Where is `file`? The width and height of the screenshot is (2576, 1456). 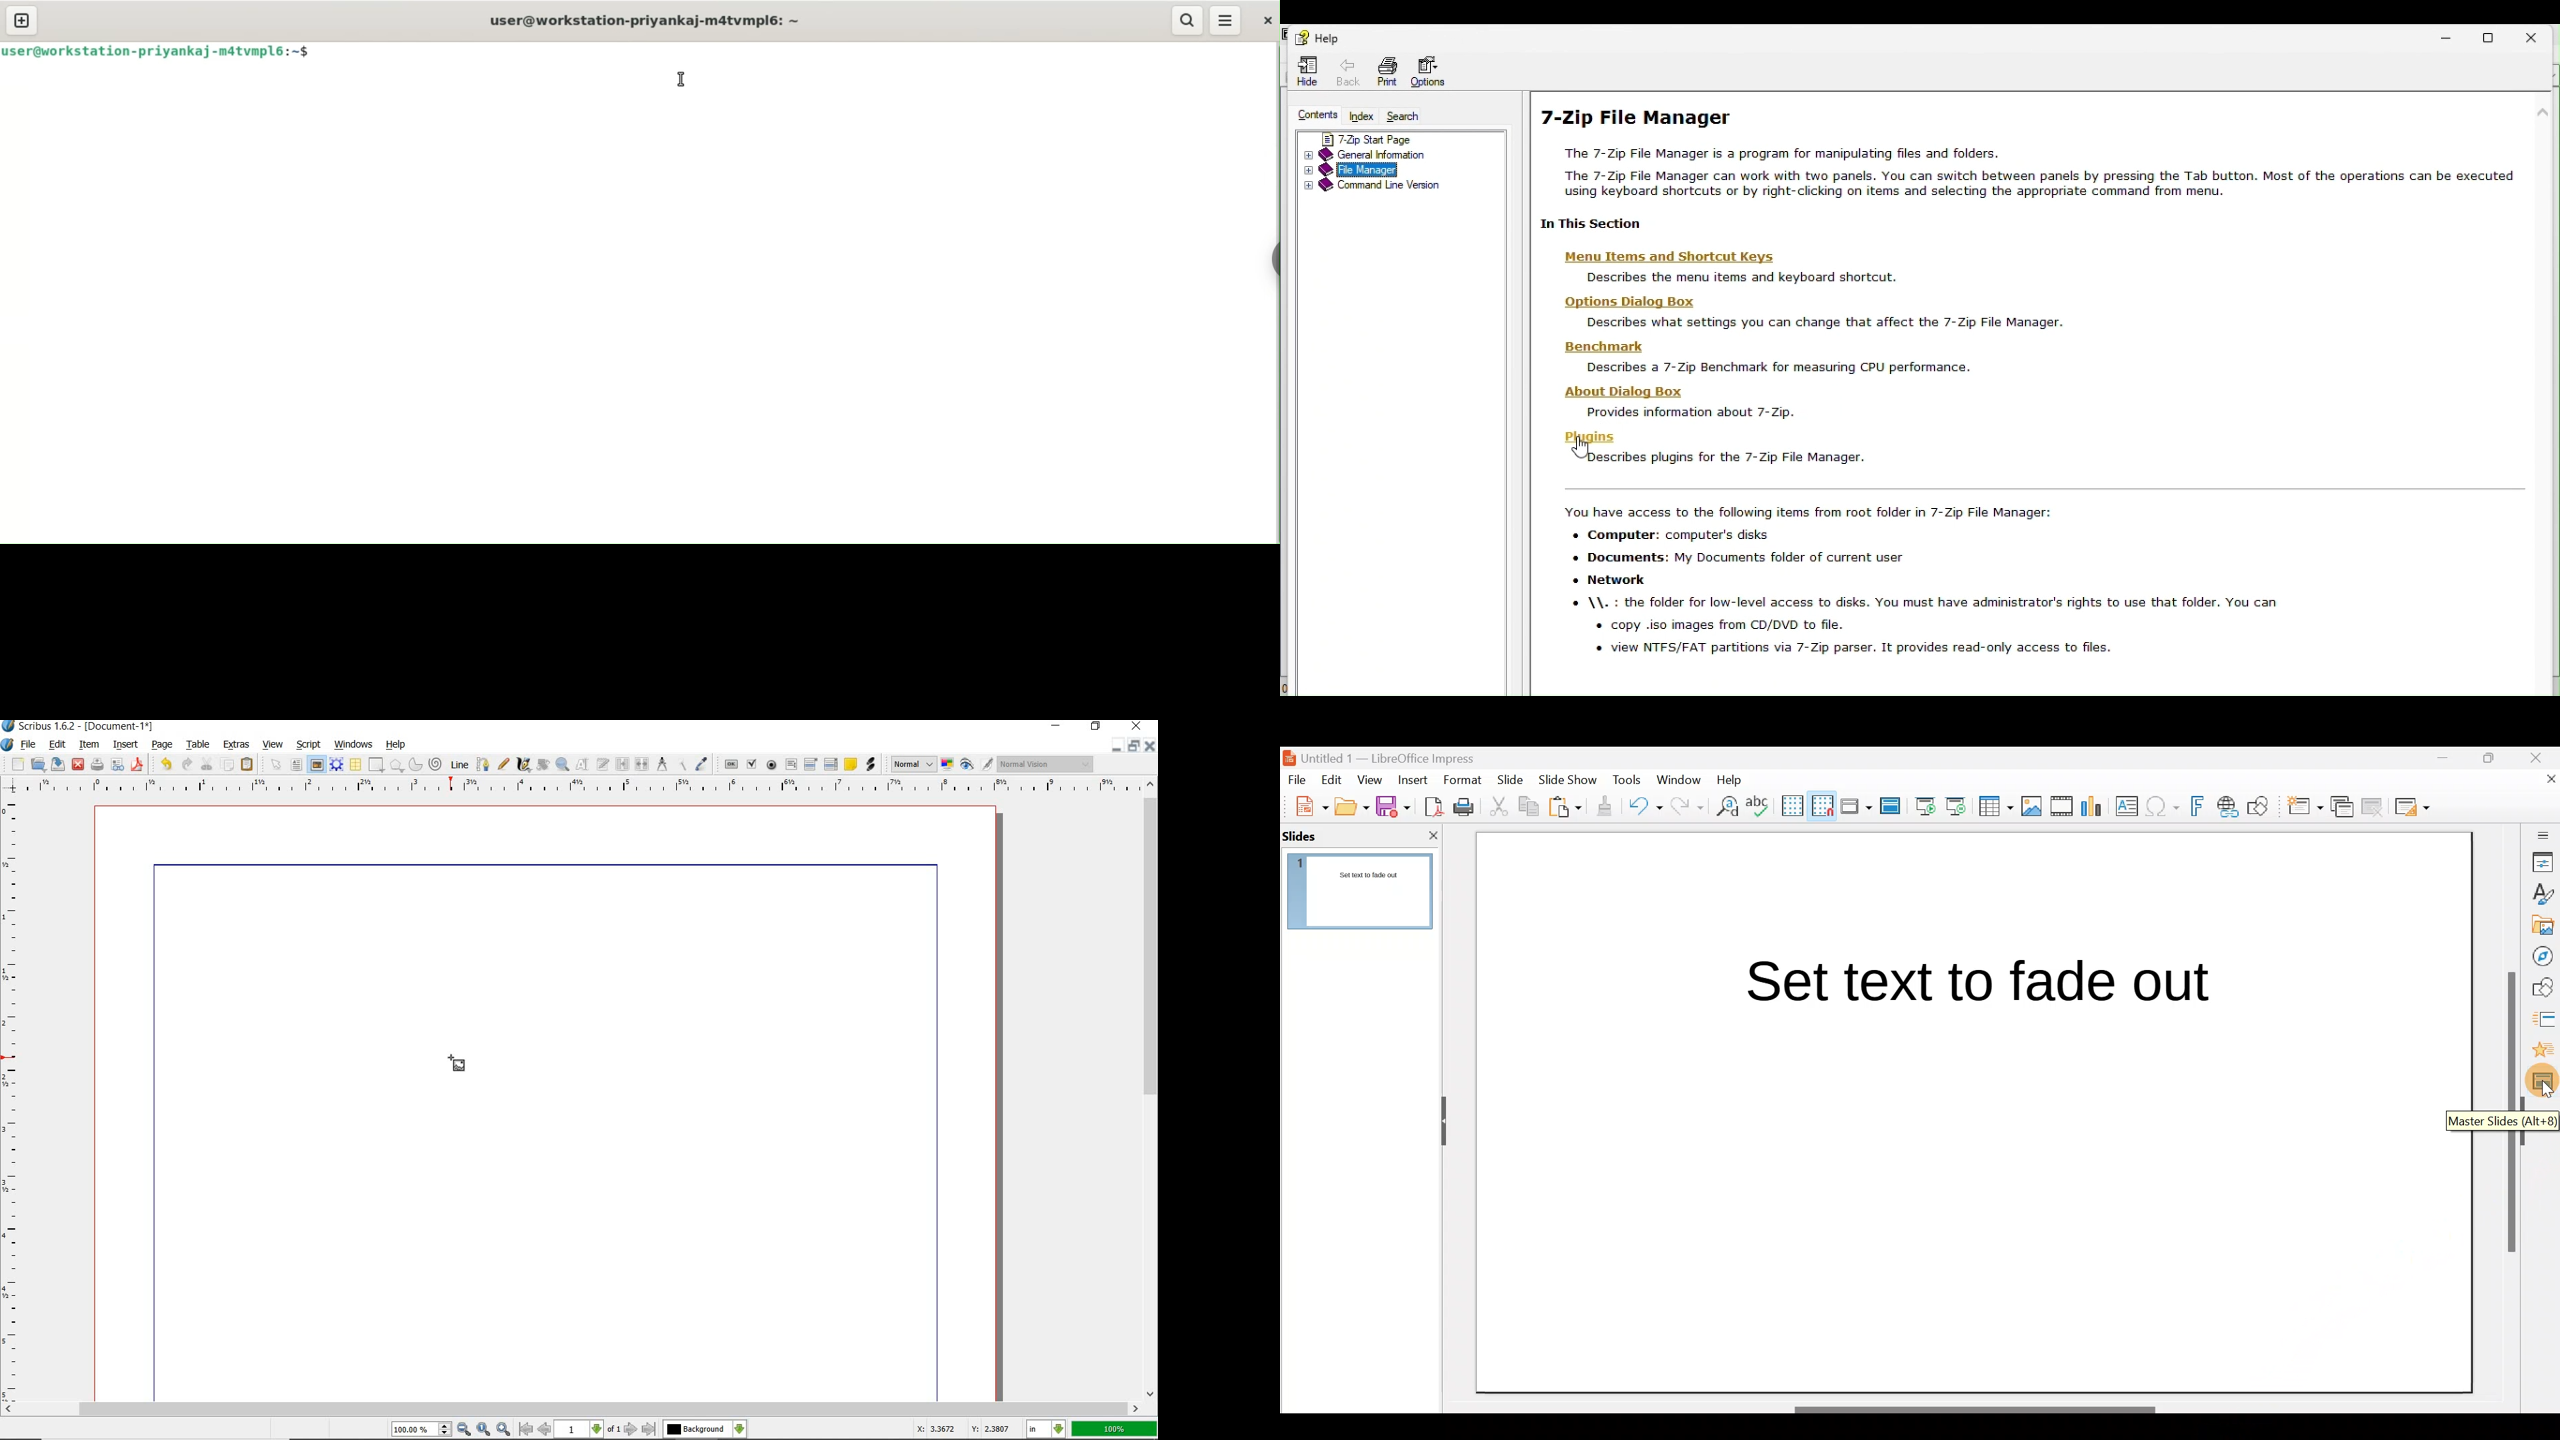 file is located at coordinates (32, 743).